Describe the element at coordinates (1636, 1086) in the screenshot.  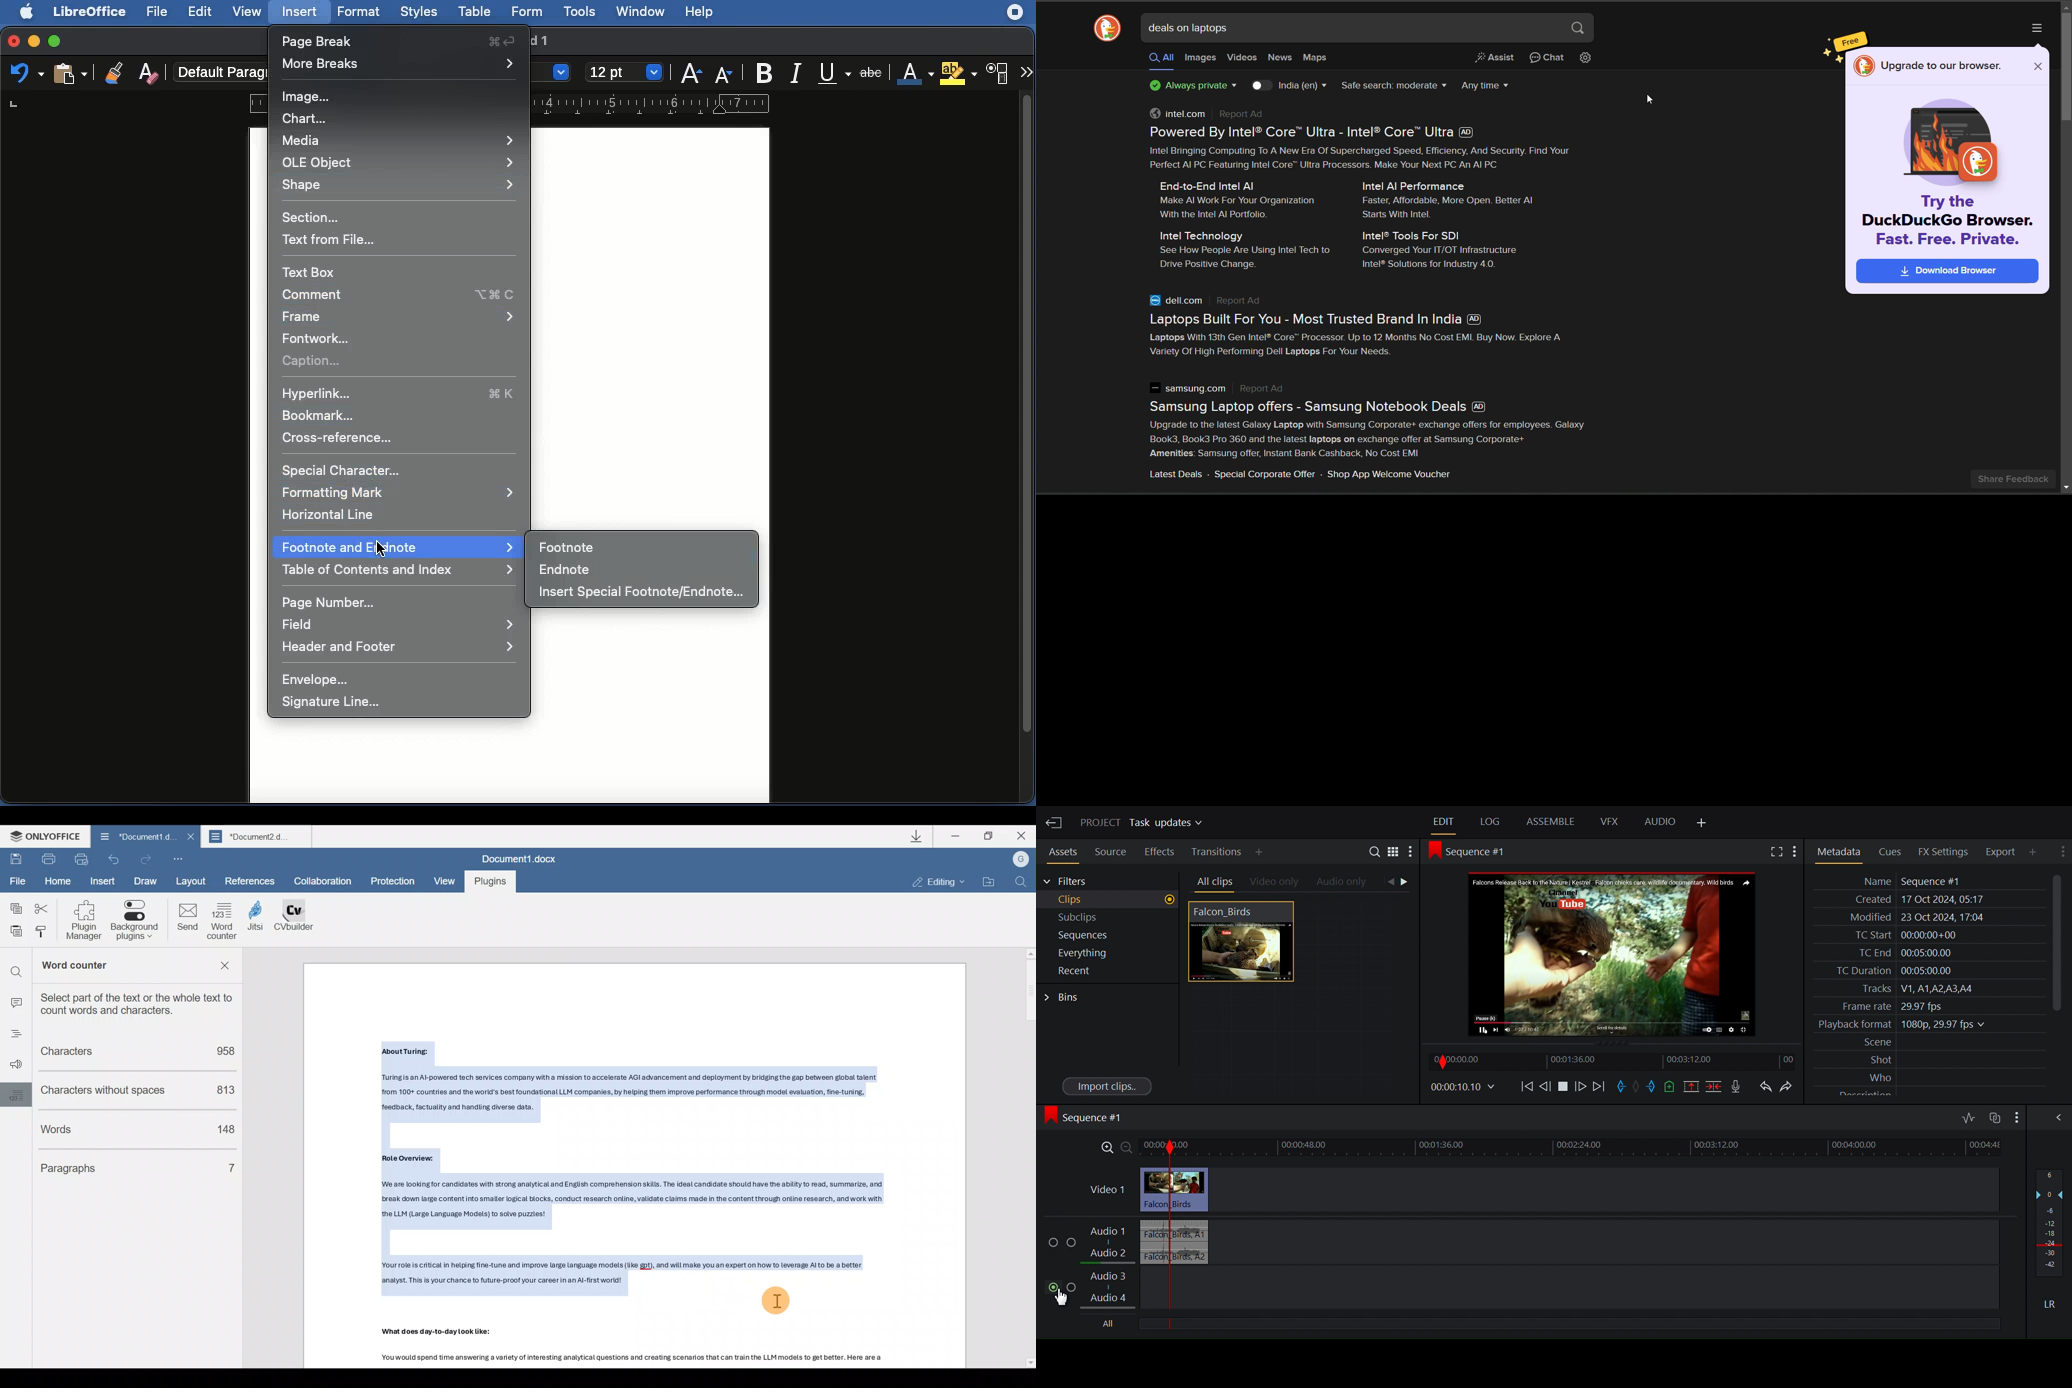
I see `Clear marks` at that location.